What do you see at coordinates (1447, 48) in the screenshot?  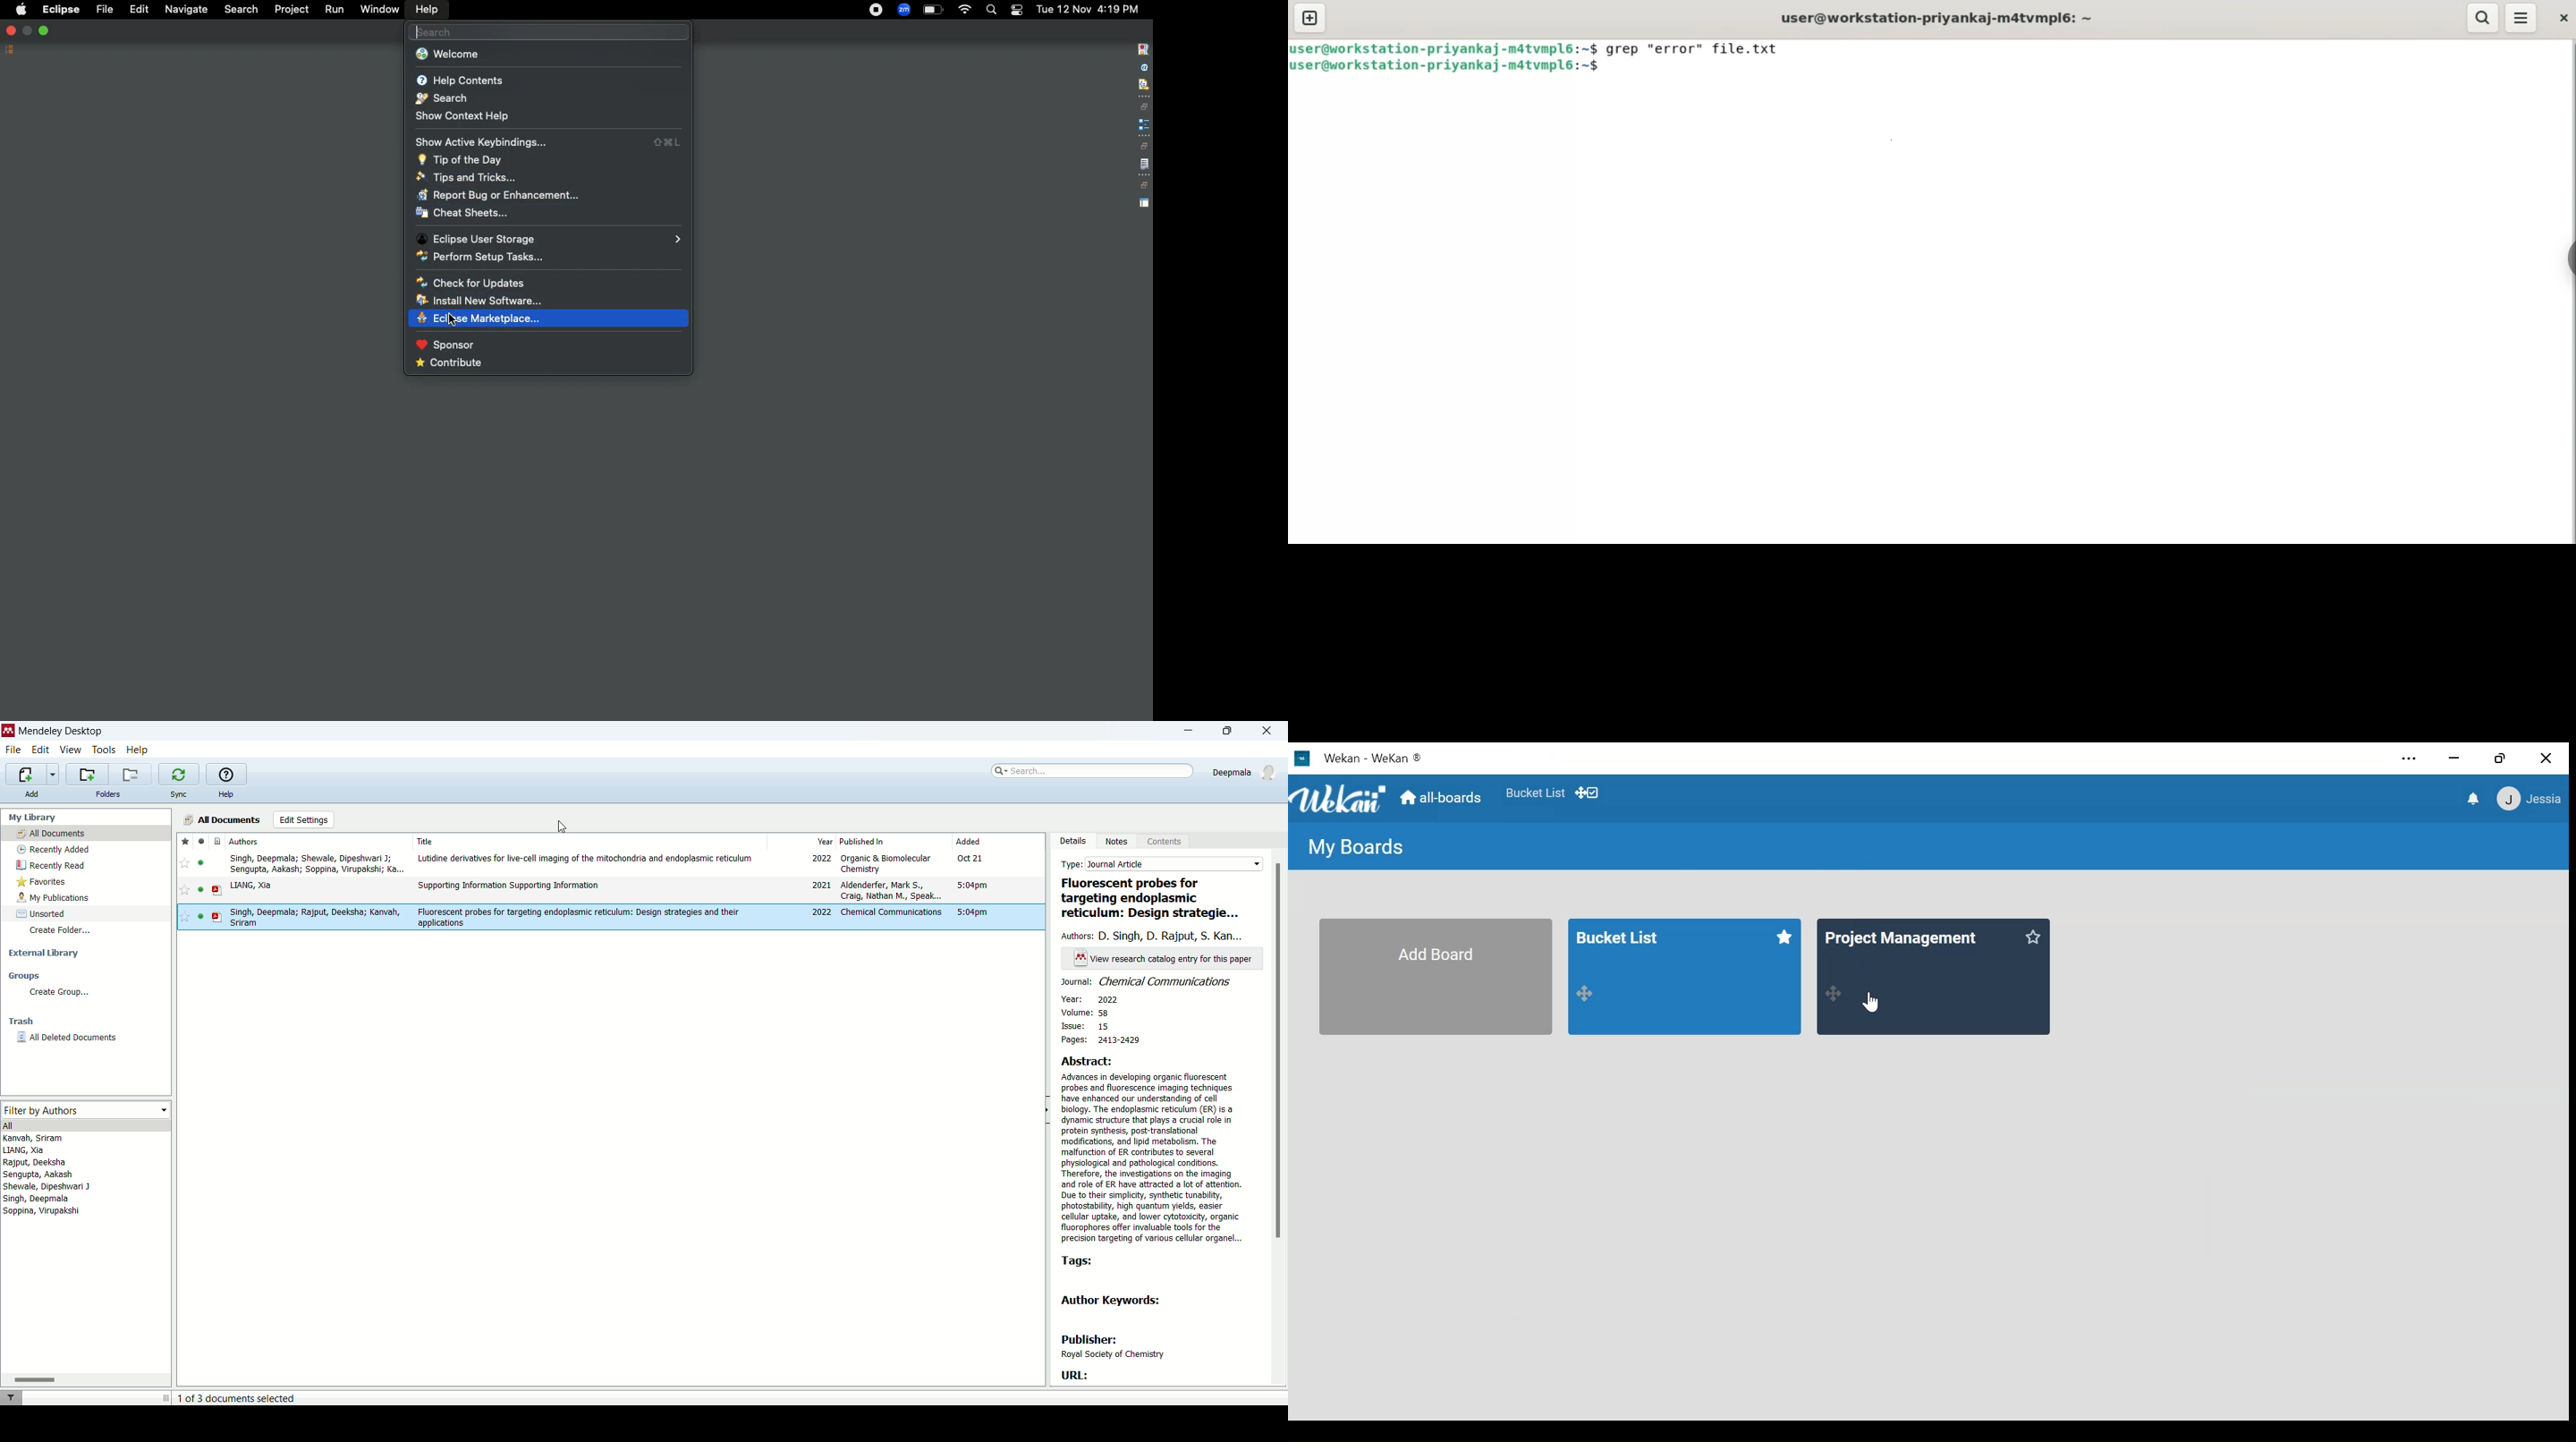 I see `user@workstation-priyankaj-m4tvmpl6: ~$` at bounding box center [1447, 48].